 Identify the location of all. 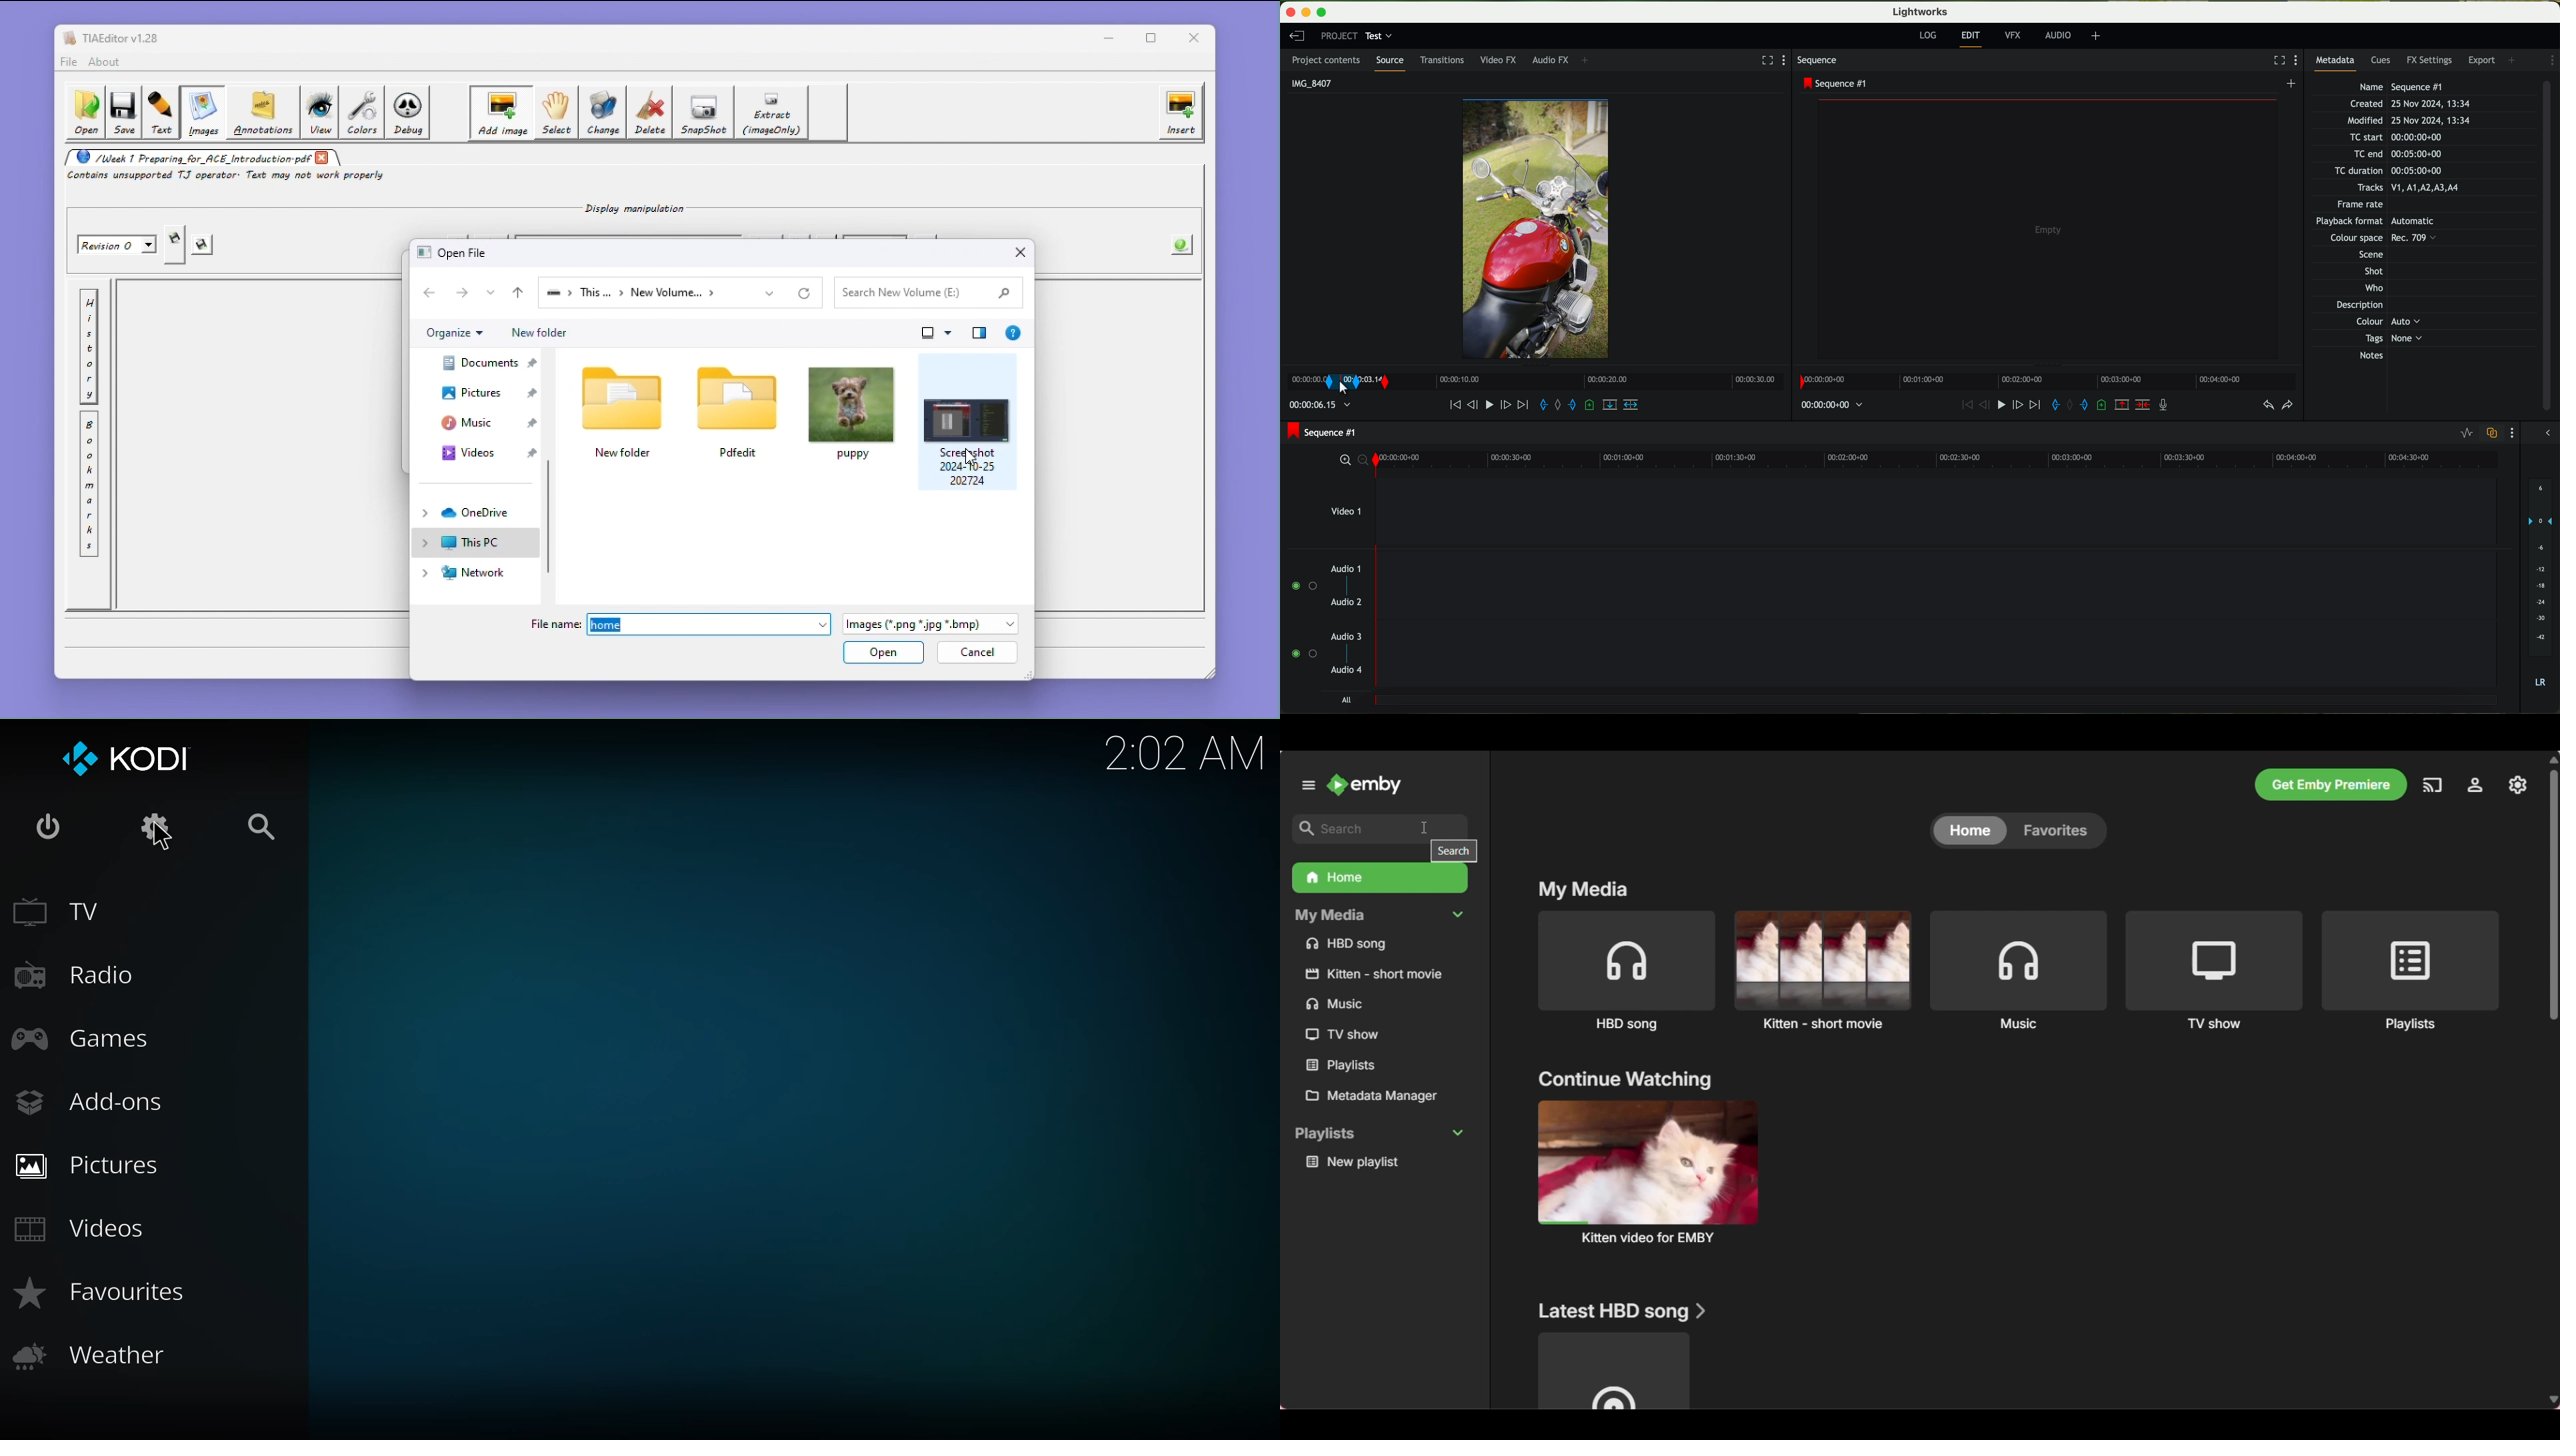
(1348, 701).